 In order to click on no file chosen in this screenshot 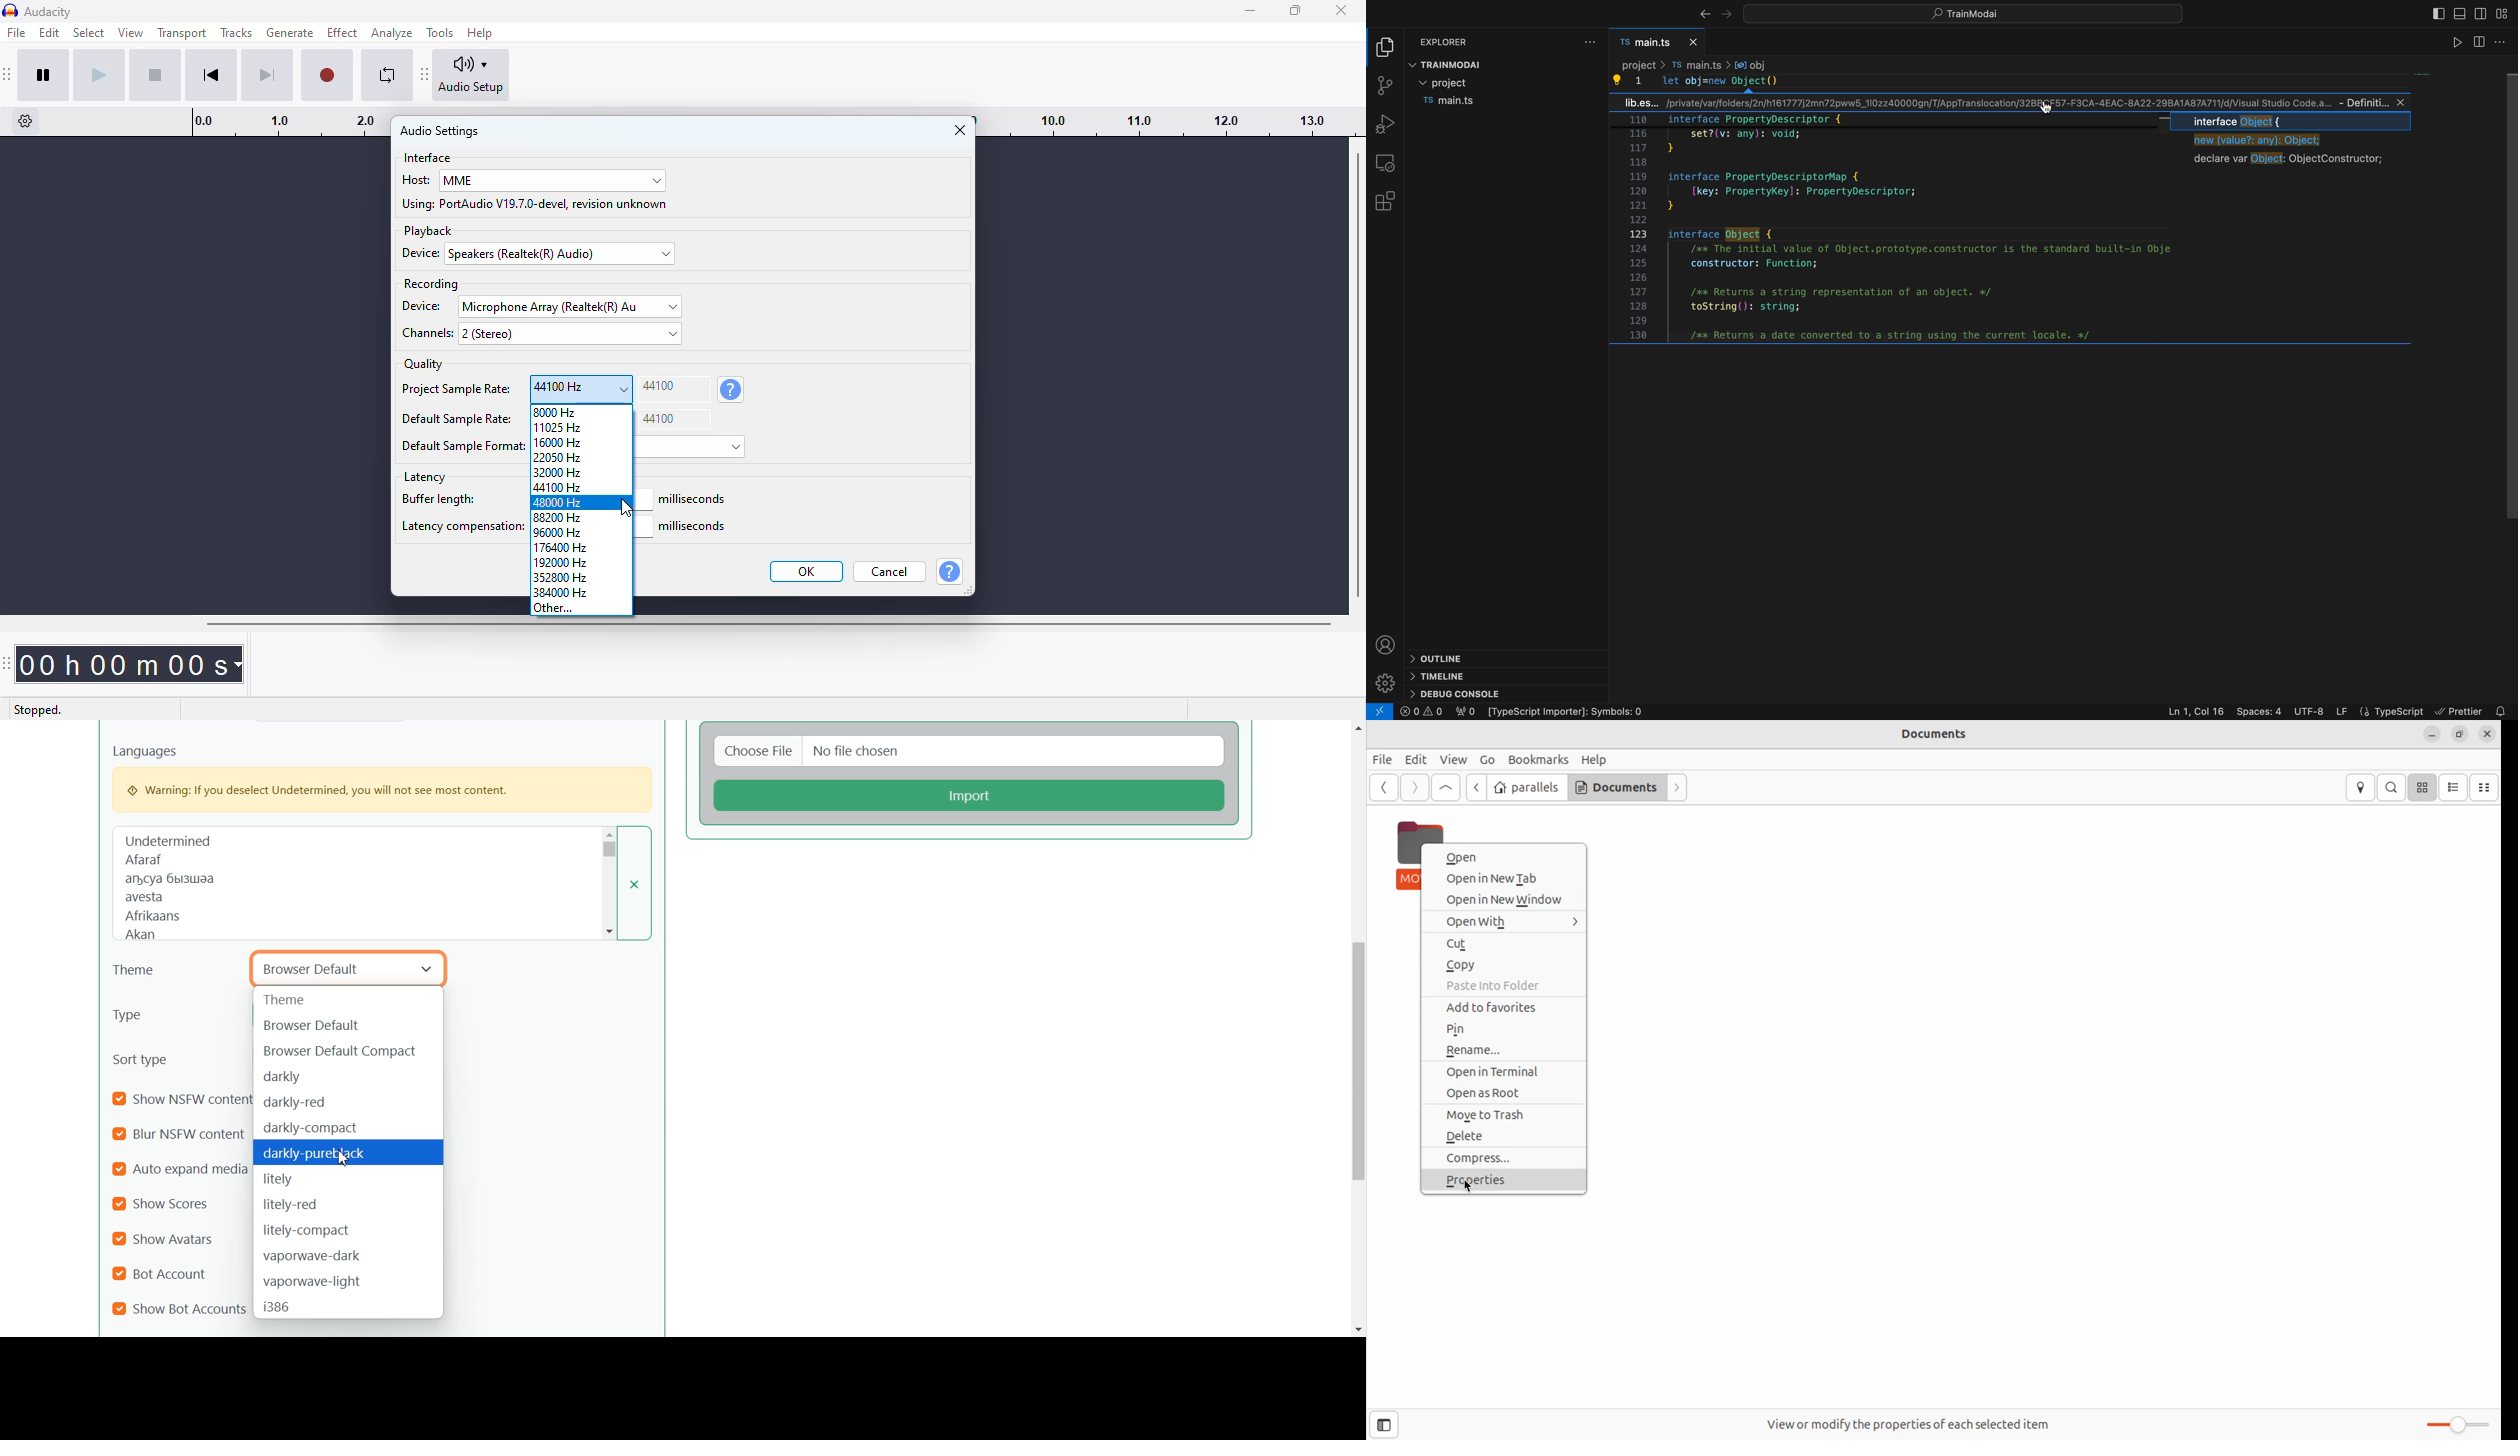, I will do `click(1017, 751)`.